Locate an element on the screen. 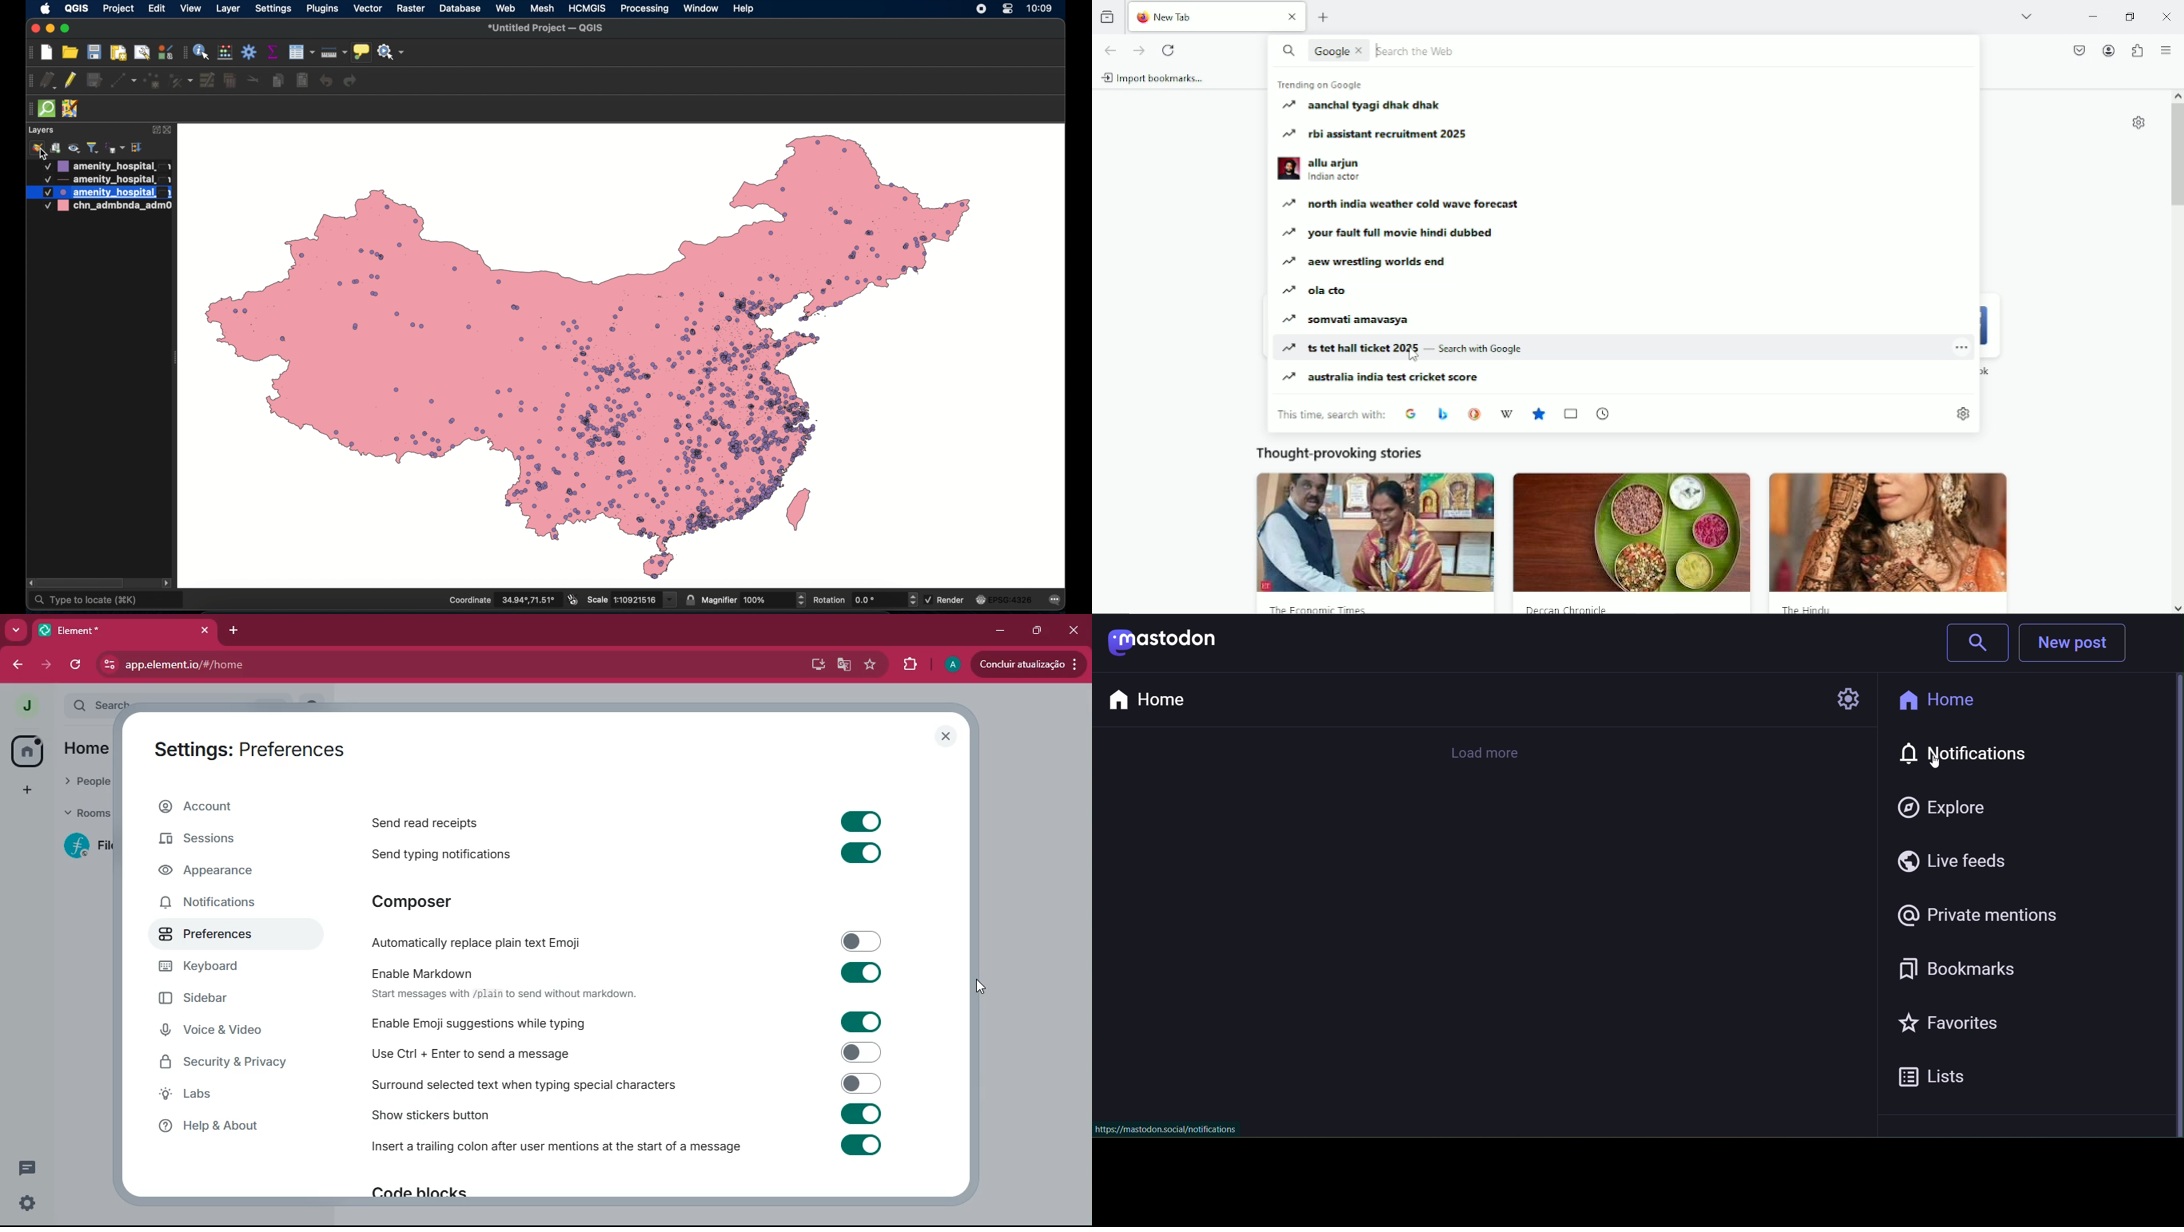 The image size is (2184, 1232). digitize with segment is located at coordinates (123, 82).